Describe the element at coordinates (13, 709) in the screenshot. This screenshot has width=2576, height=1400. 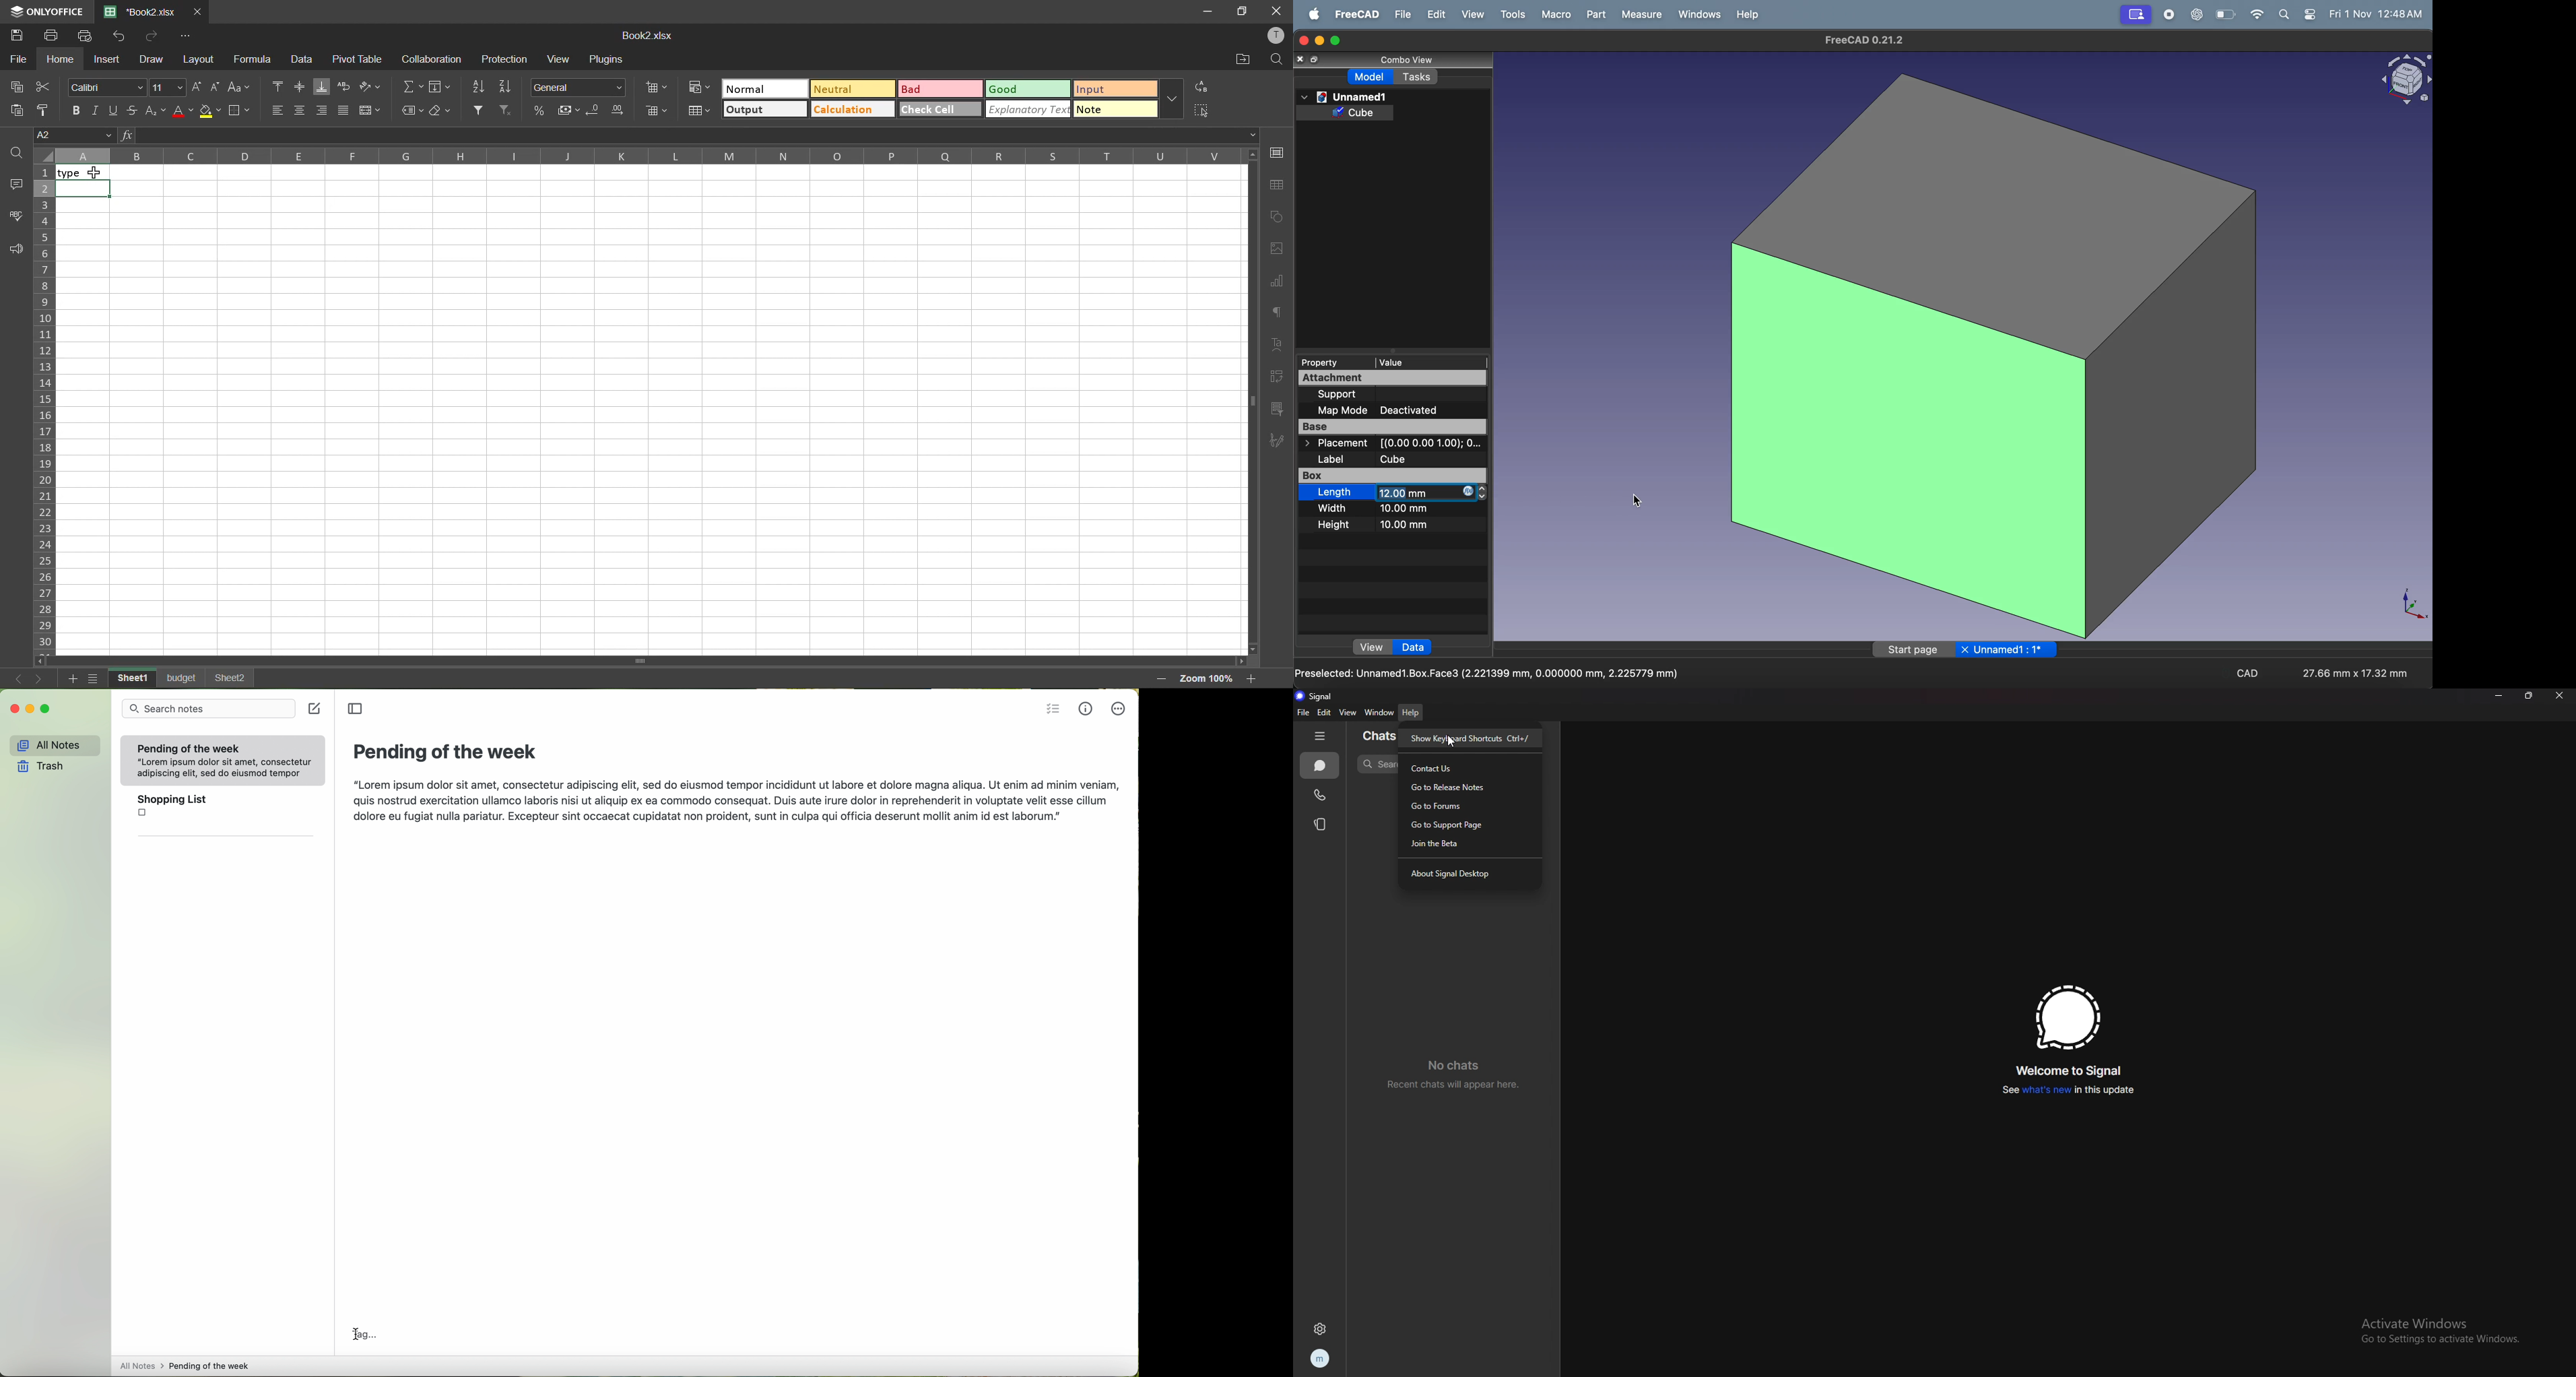
I see `close program` at that location.